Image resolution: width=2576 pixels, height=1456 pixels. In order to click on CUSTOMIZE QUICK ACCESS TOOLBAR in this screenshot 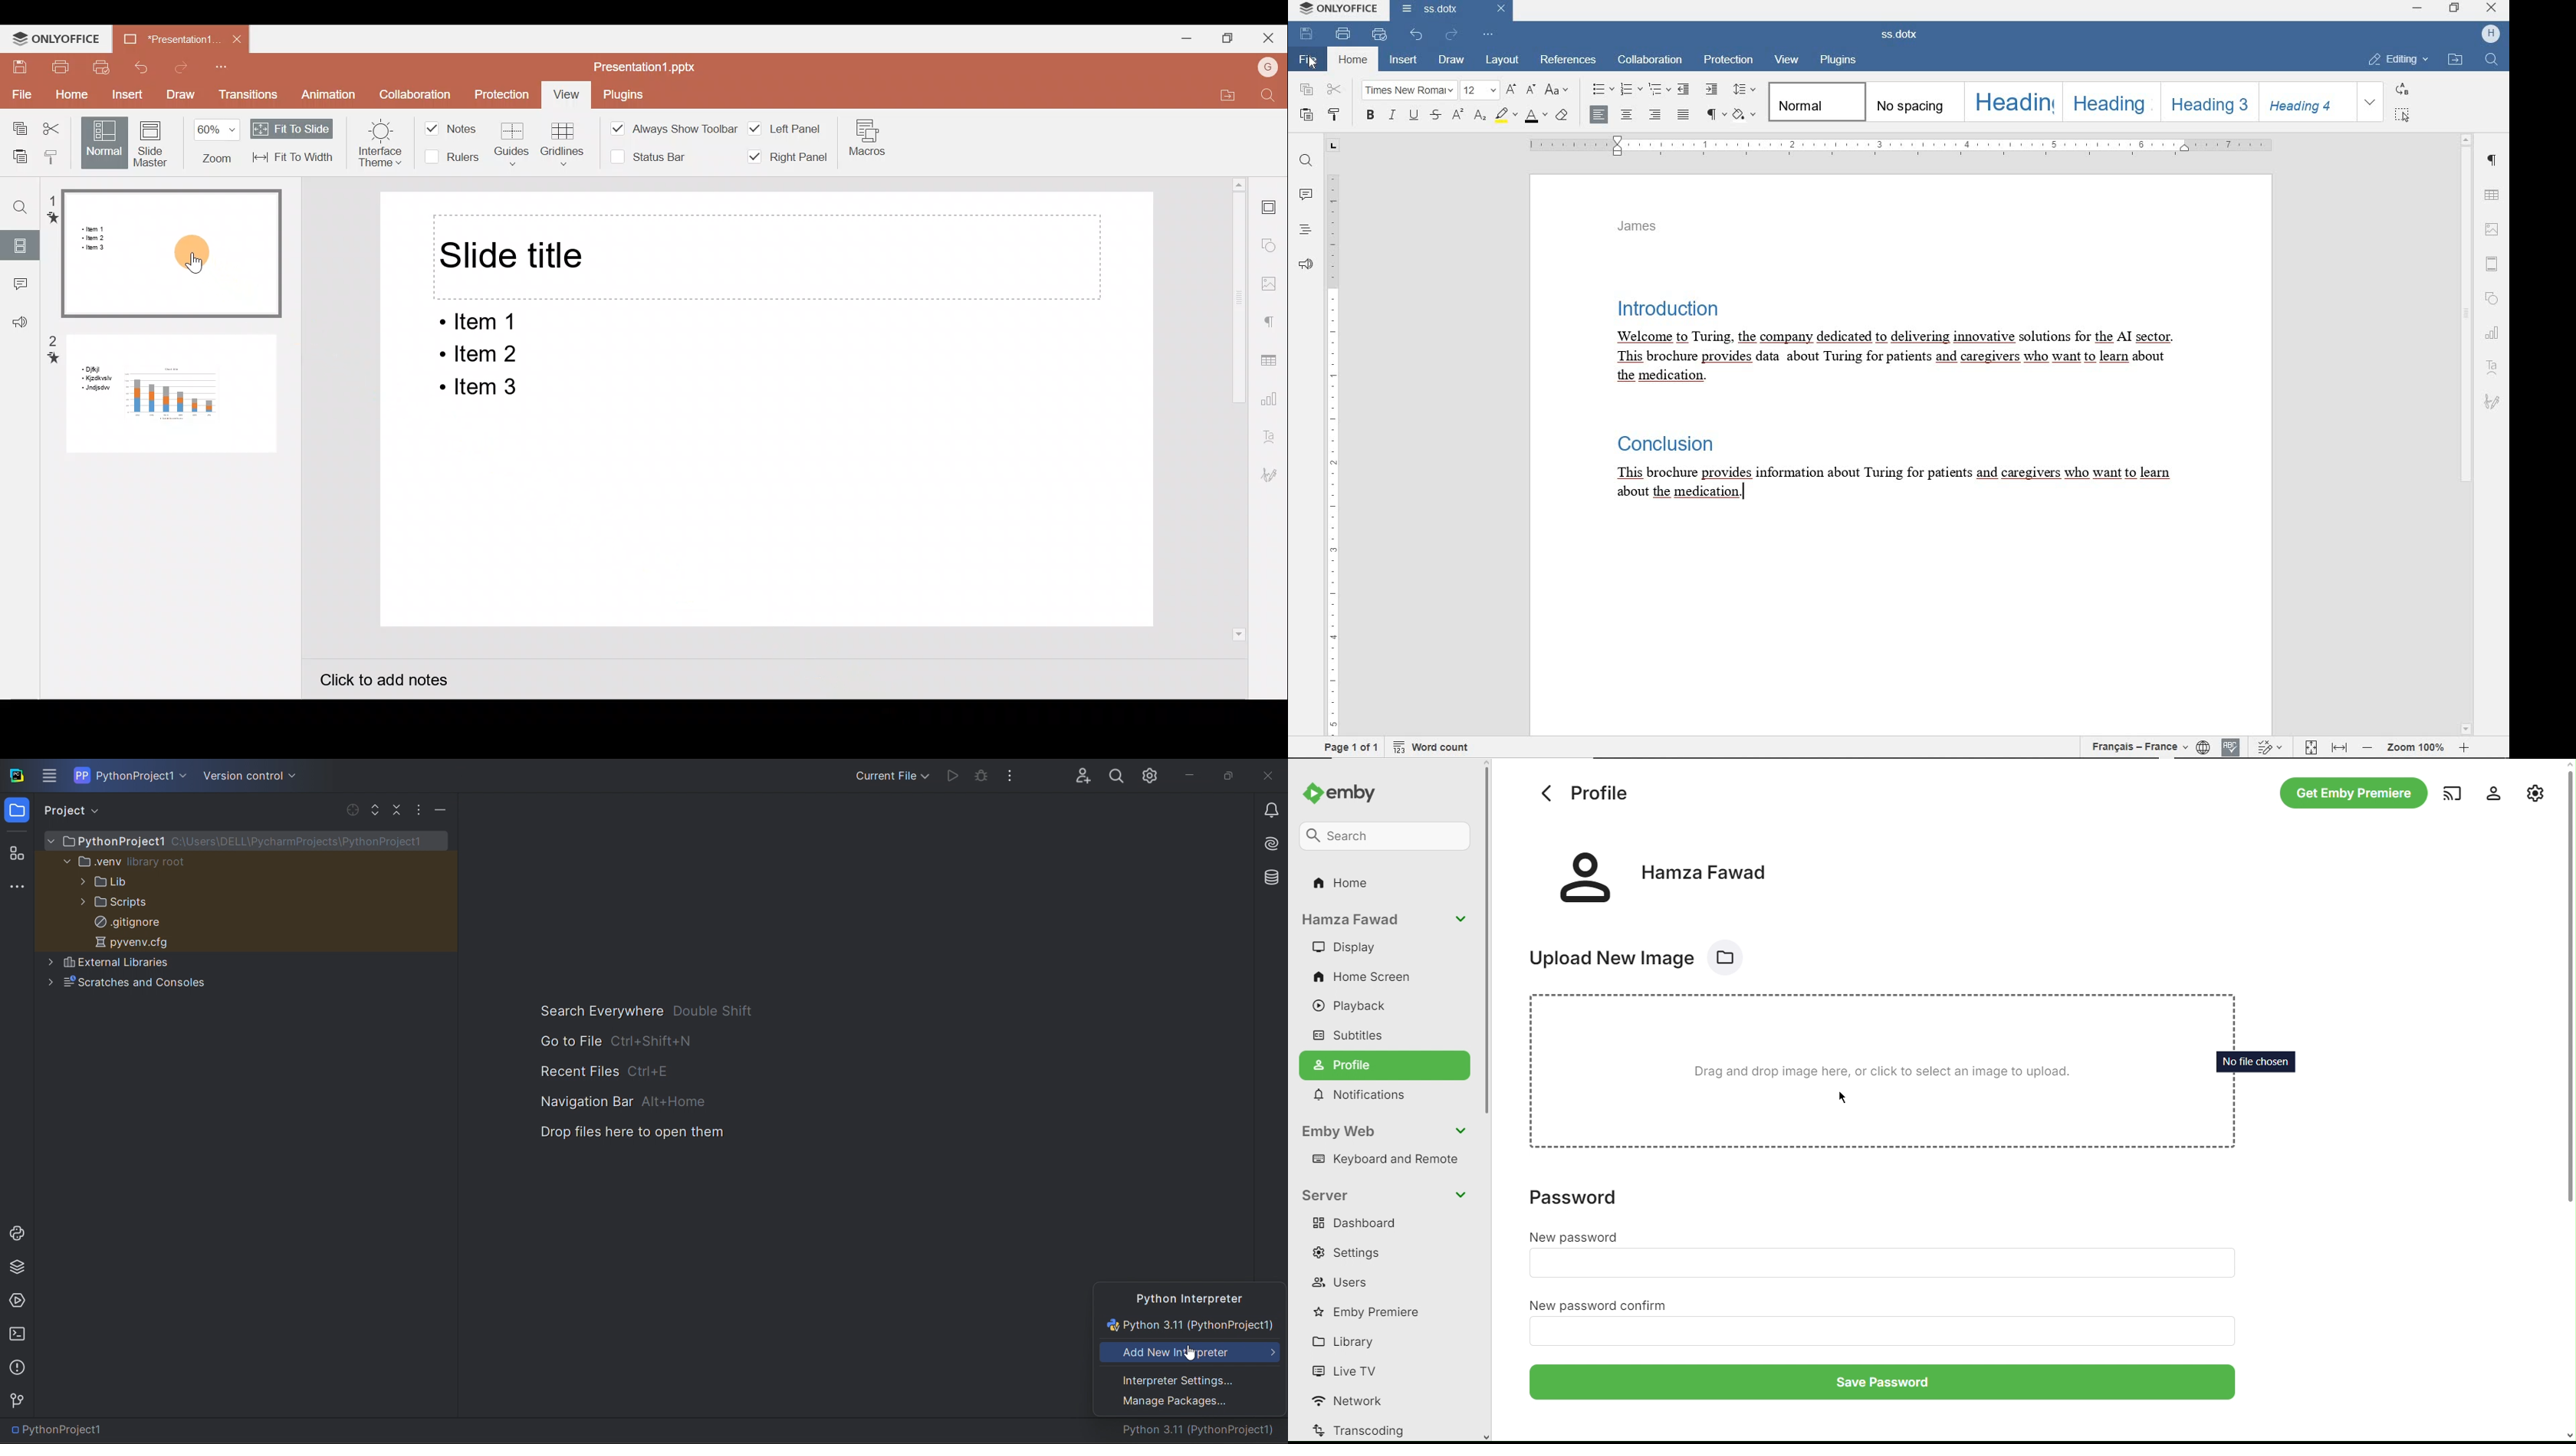, I will do `click(1487, 36)`.